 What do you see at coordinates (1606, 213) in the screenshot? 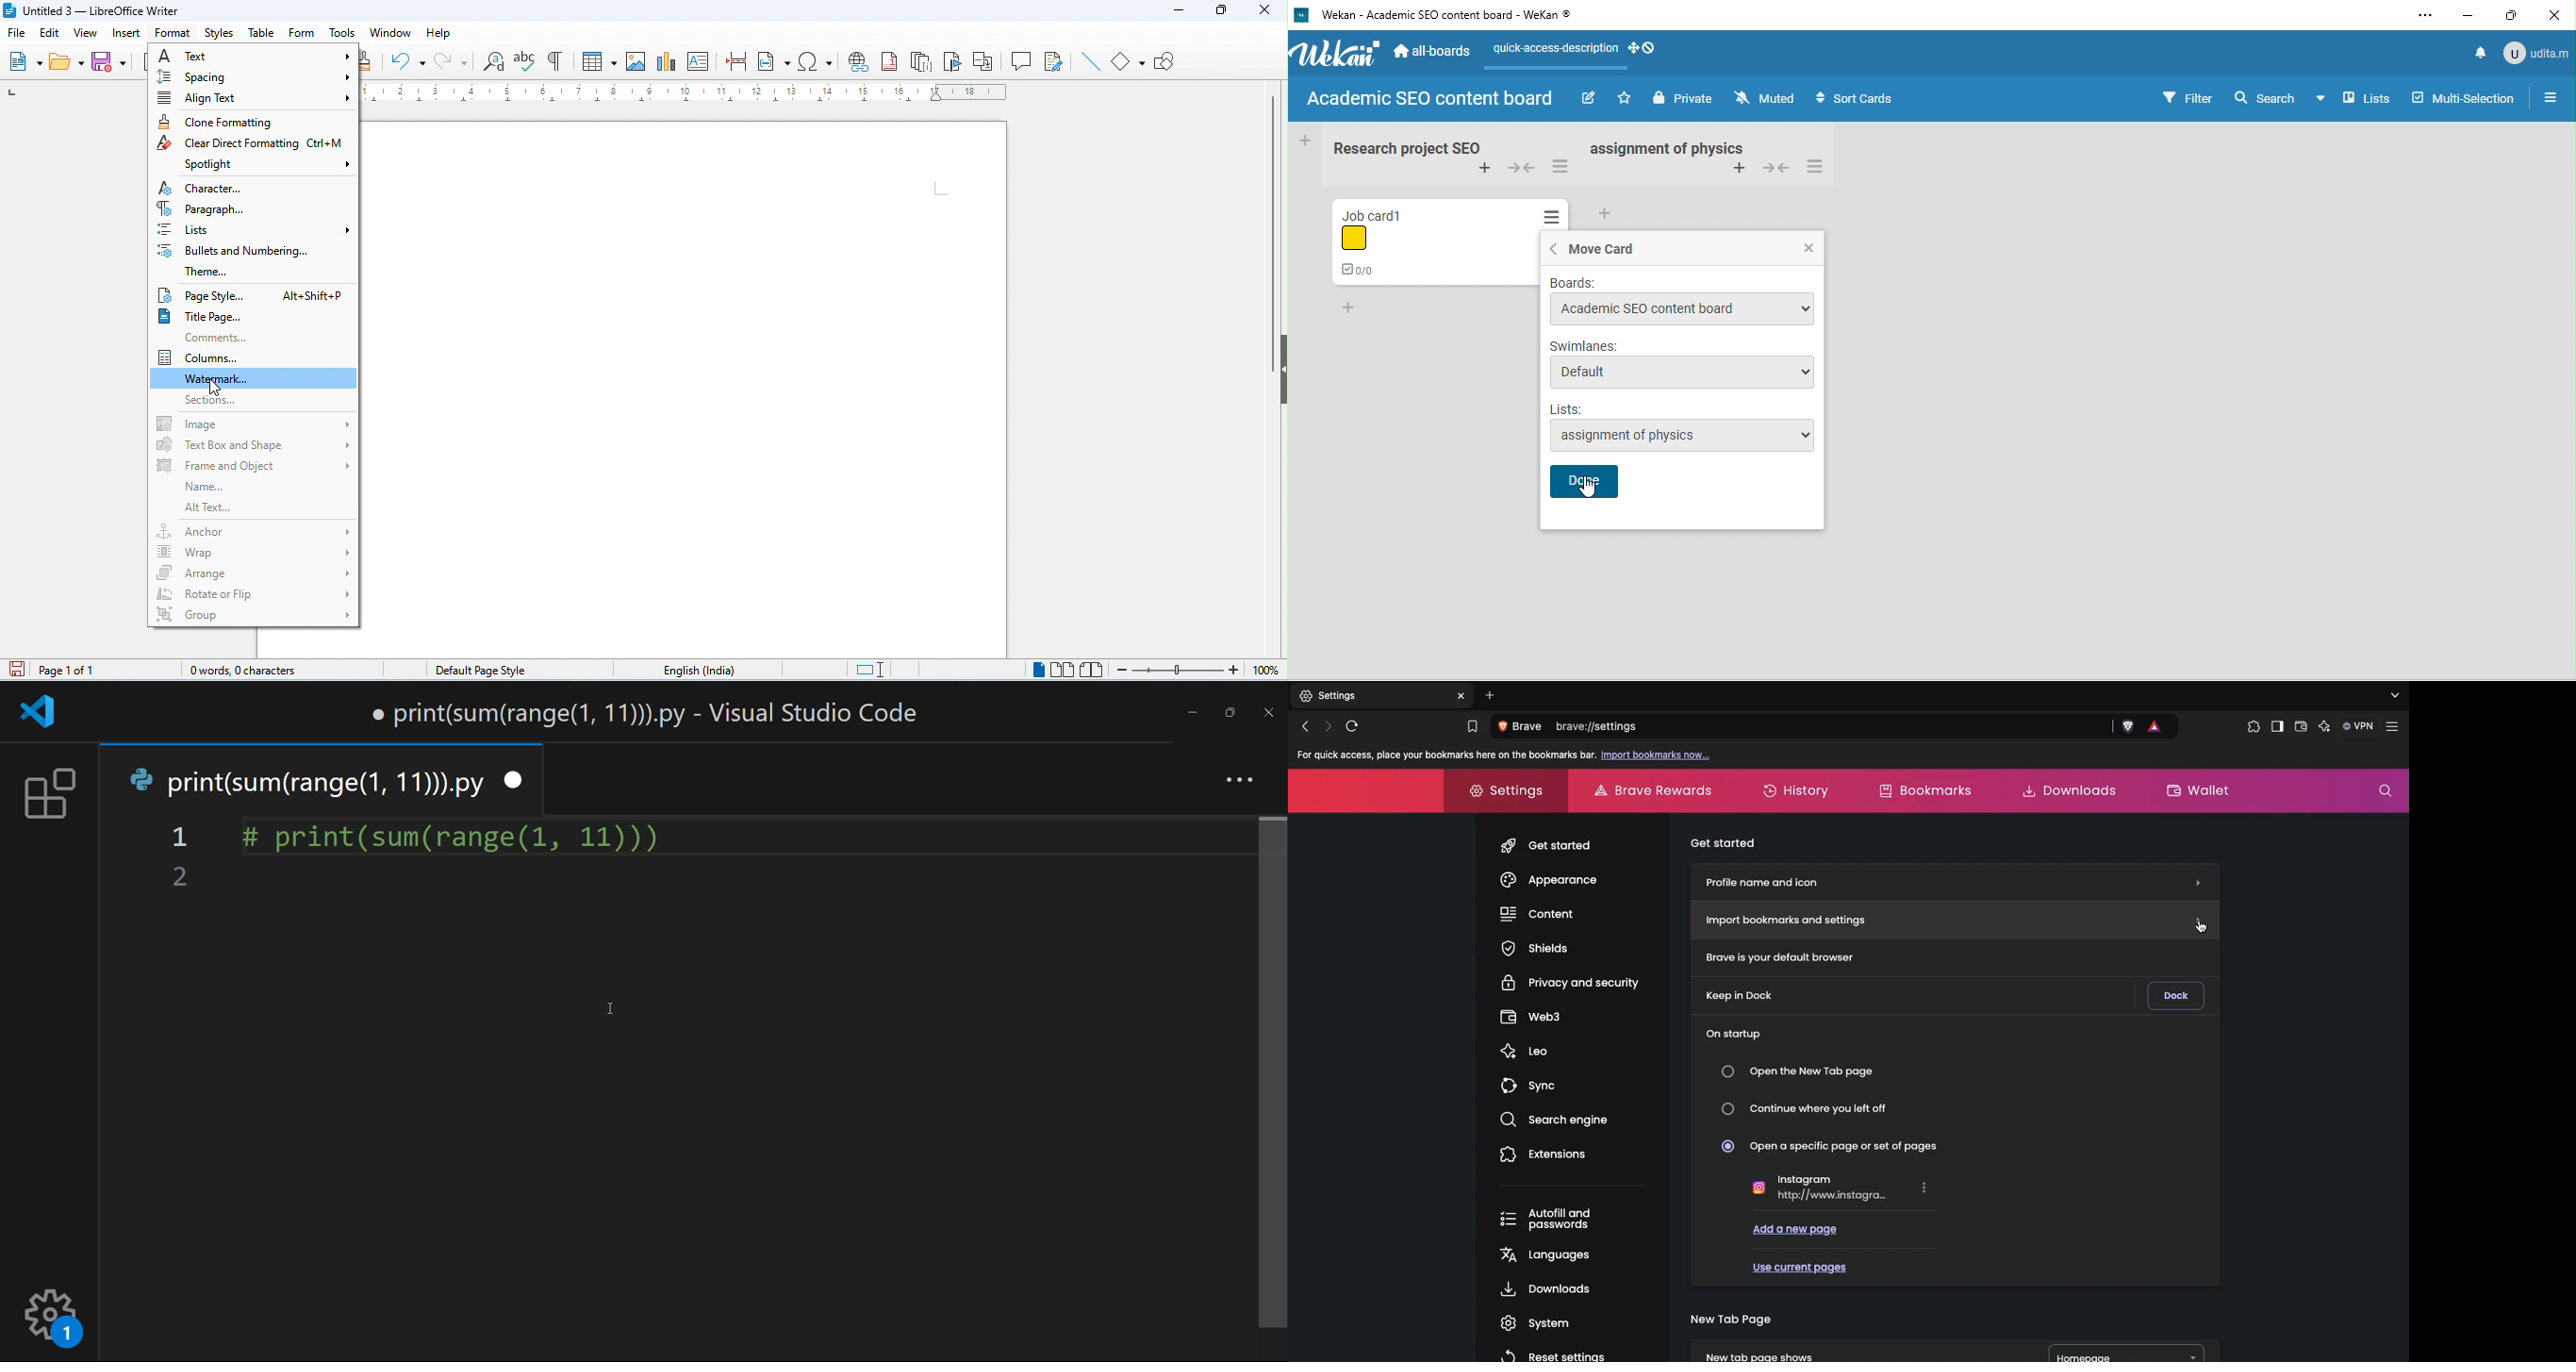
I see `add card` at bounding box center [1606, 213].